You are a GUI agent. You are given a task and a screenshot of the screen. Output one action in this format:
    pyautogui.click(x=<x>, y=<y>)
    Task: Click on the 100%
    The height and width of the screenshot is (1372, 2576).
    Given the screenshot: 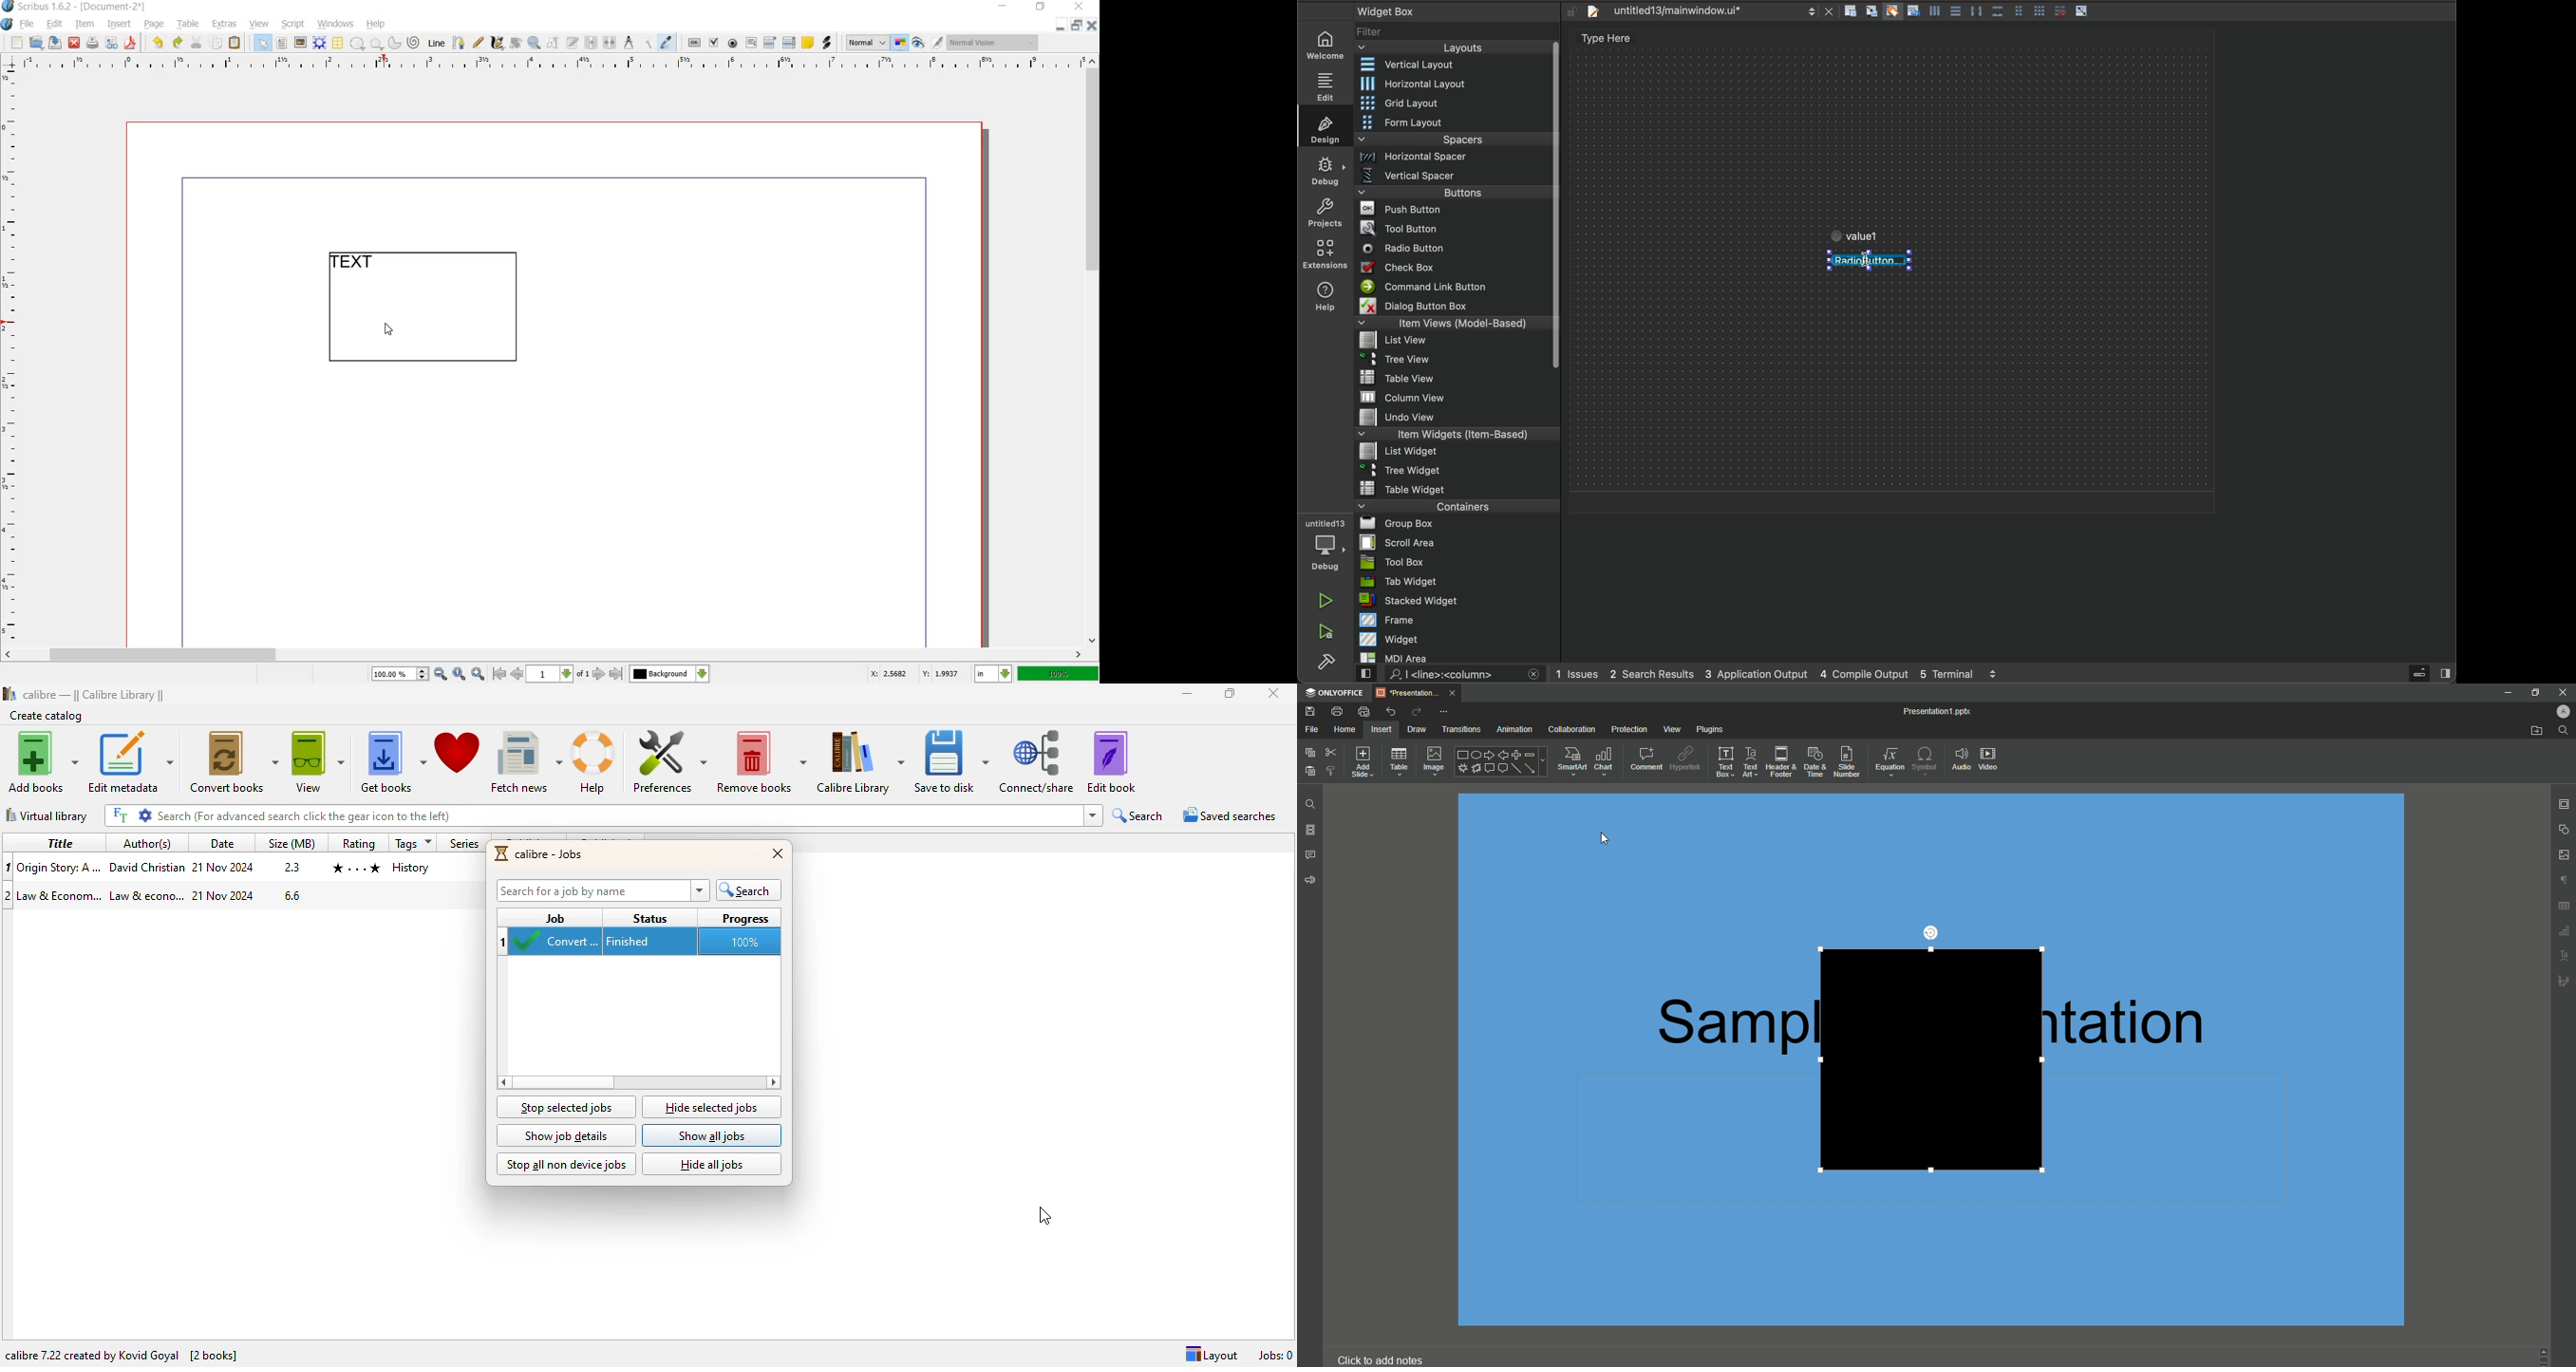 What is the action you would take?
    pyautogui.click(x=394, y=674)
    